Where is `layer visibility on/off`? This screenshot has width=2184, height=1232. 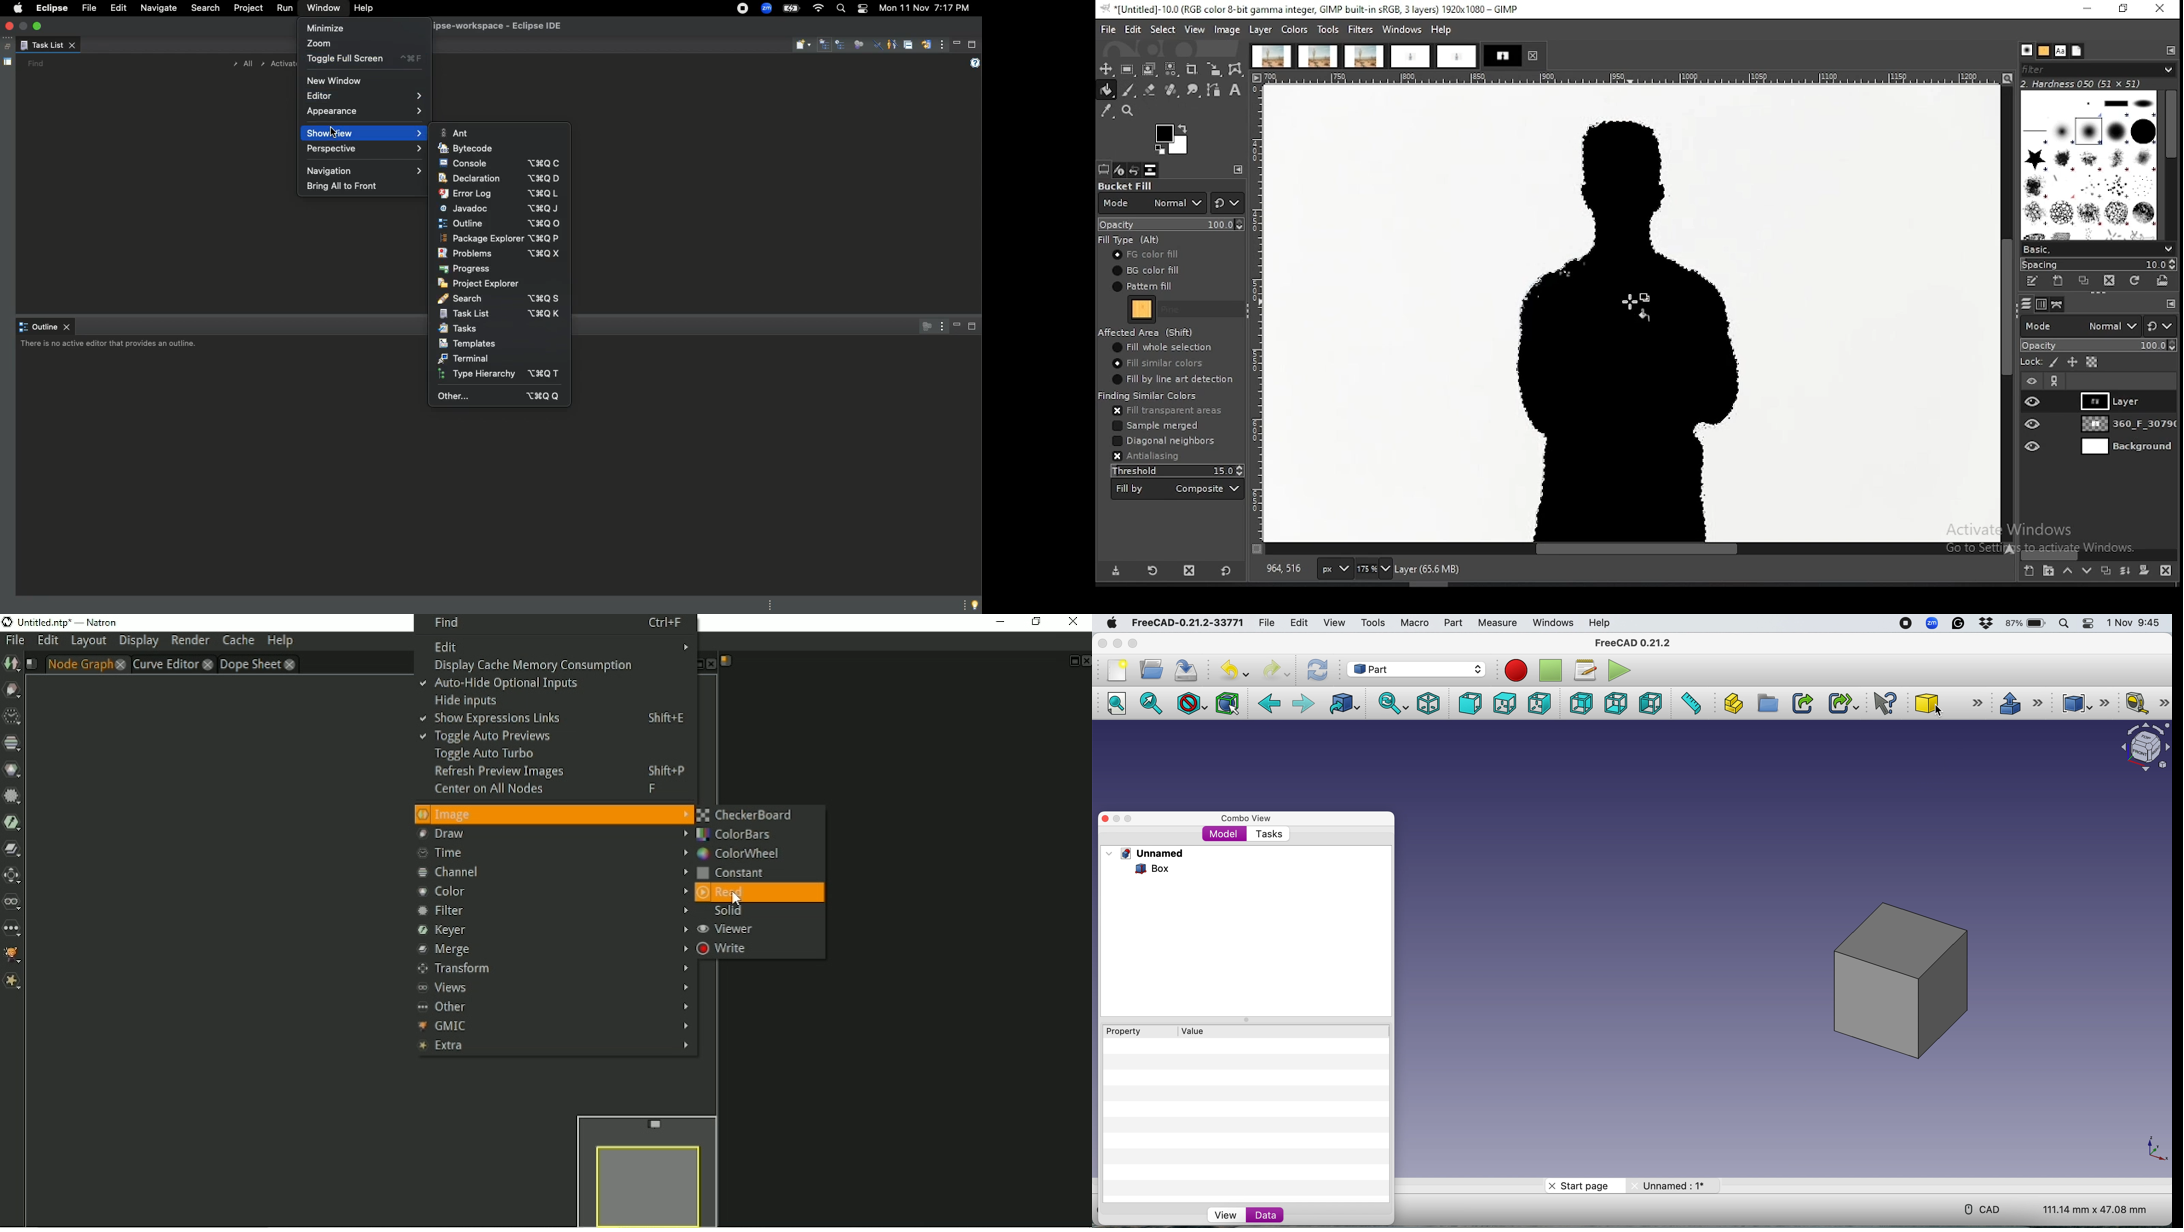
layer visibility on/off is located at coordinates (2034, 423).